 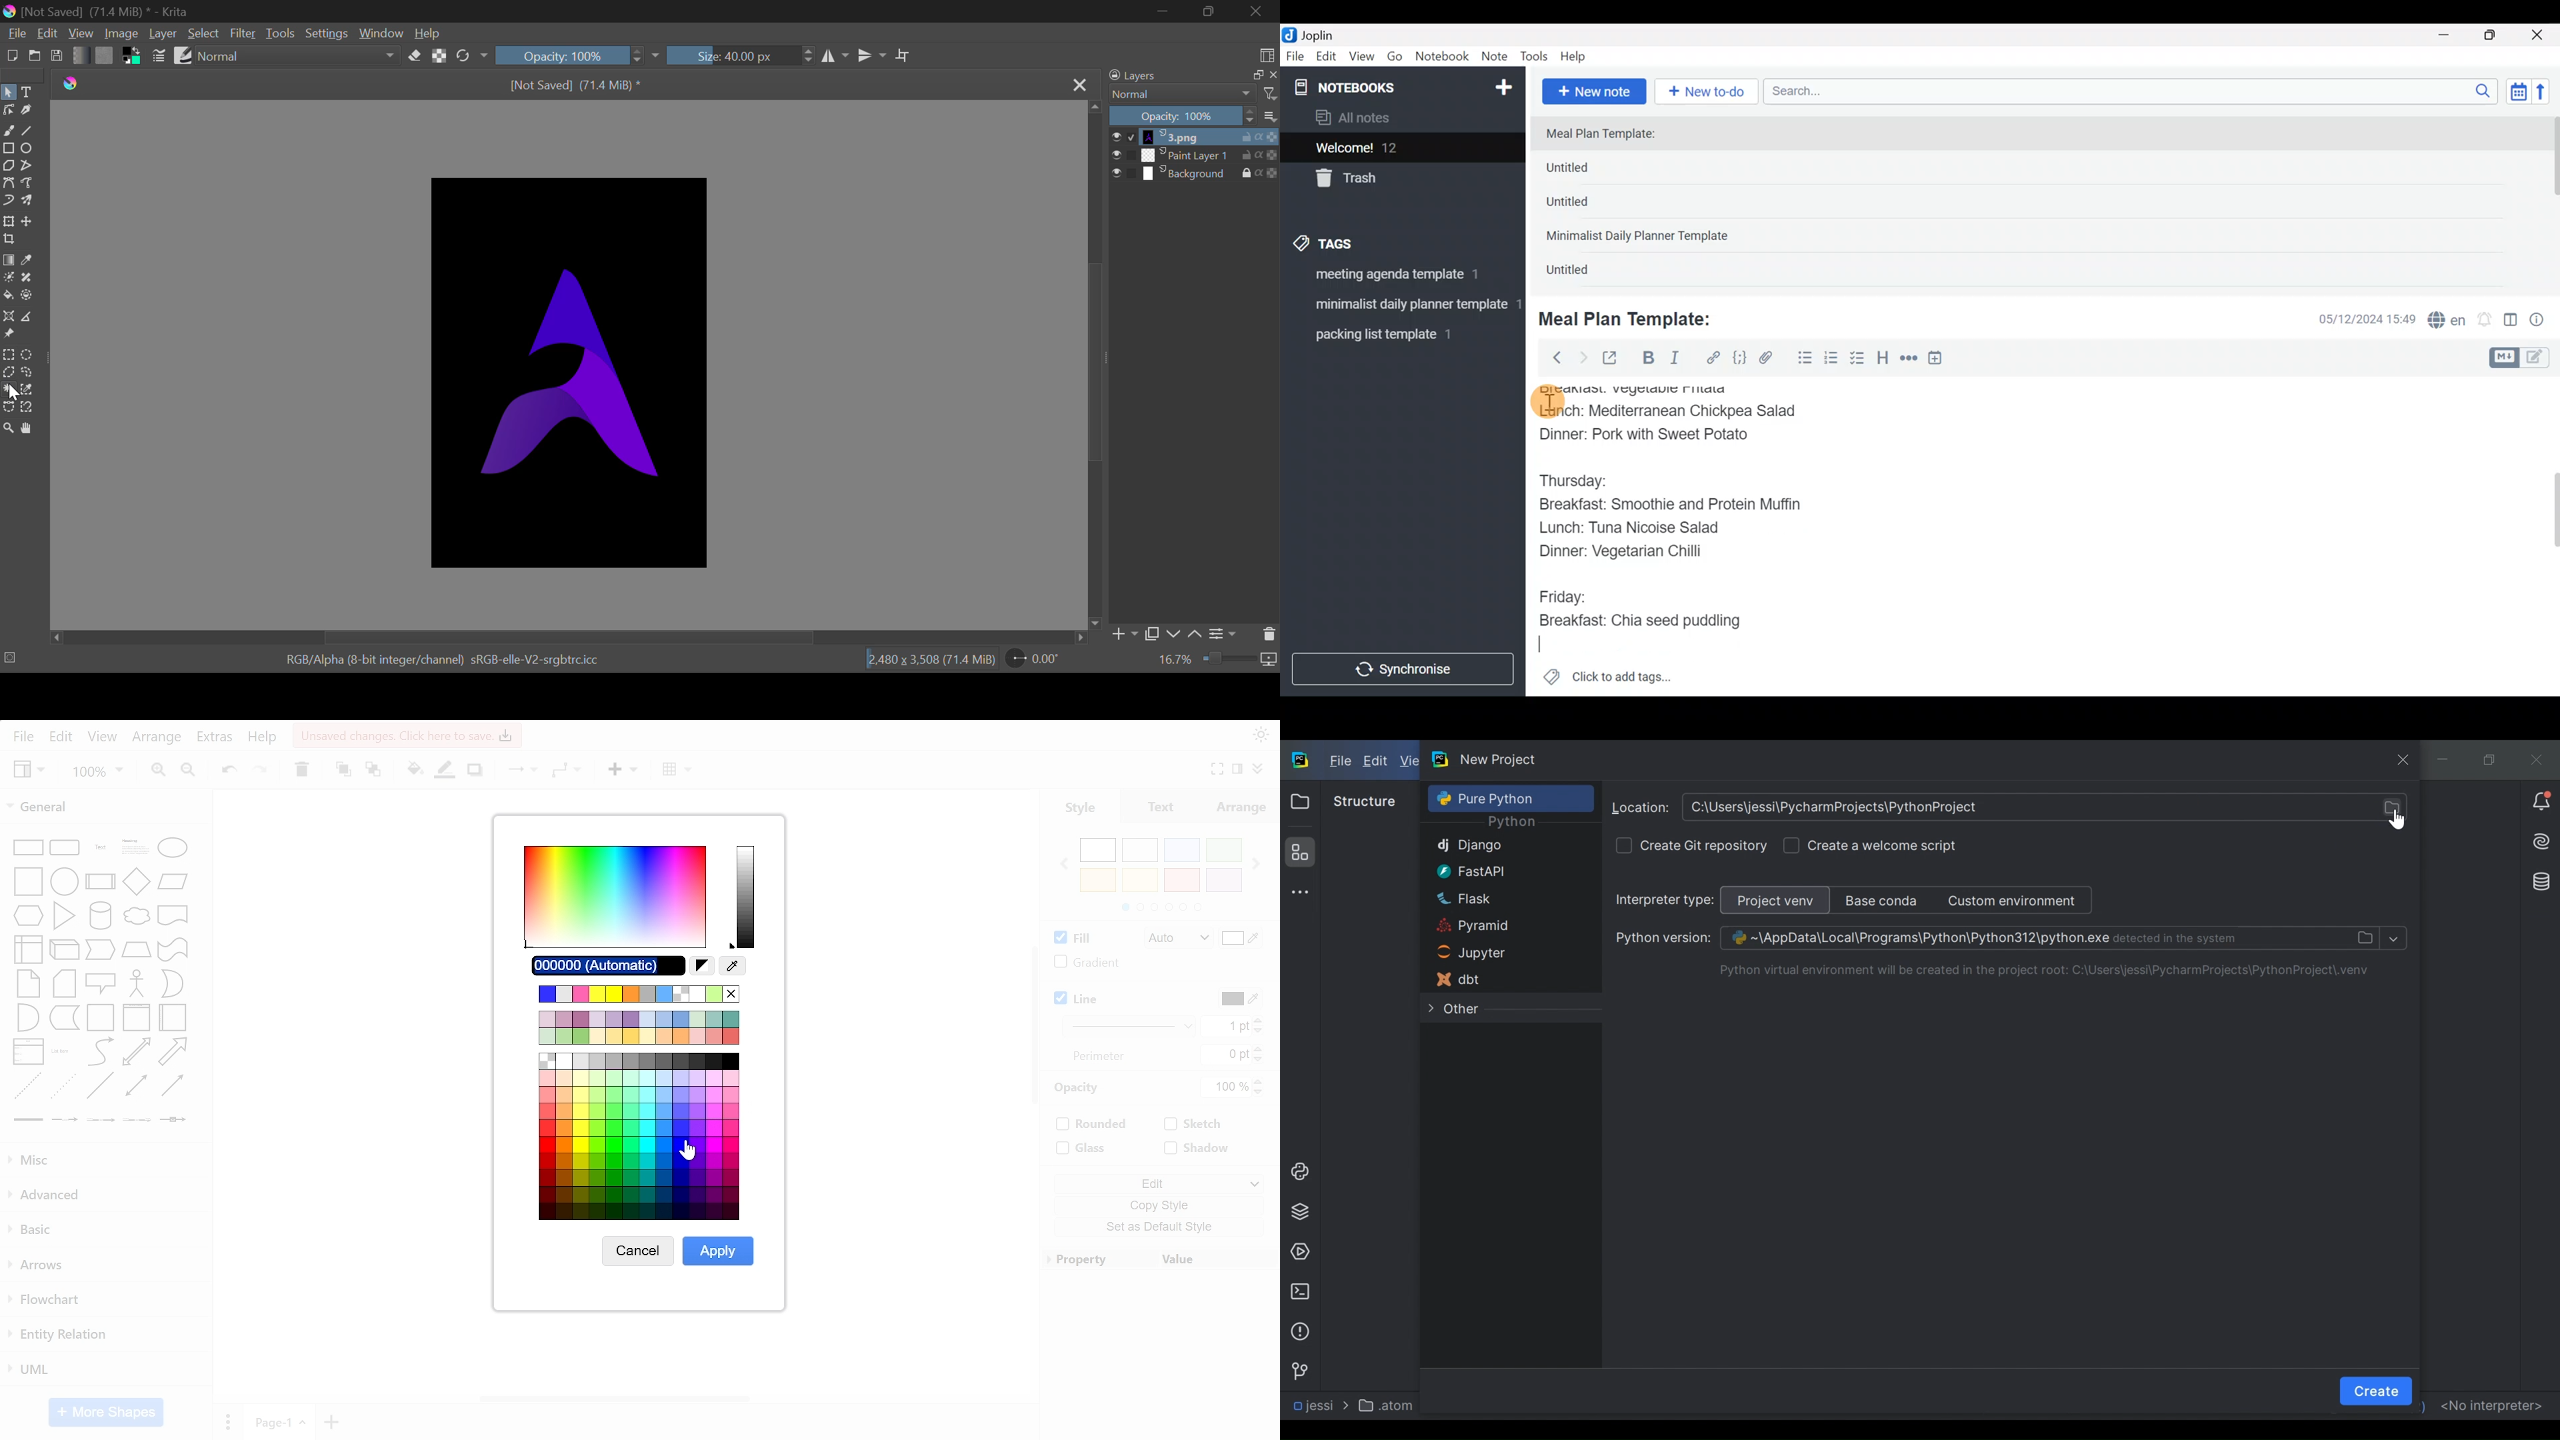 I want to click on Delete Layer, so click(x=1265, y=635).